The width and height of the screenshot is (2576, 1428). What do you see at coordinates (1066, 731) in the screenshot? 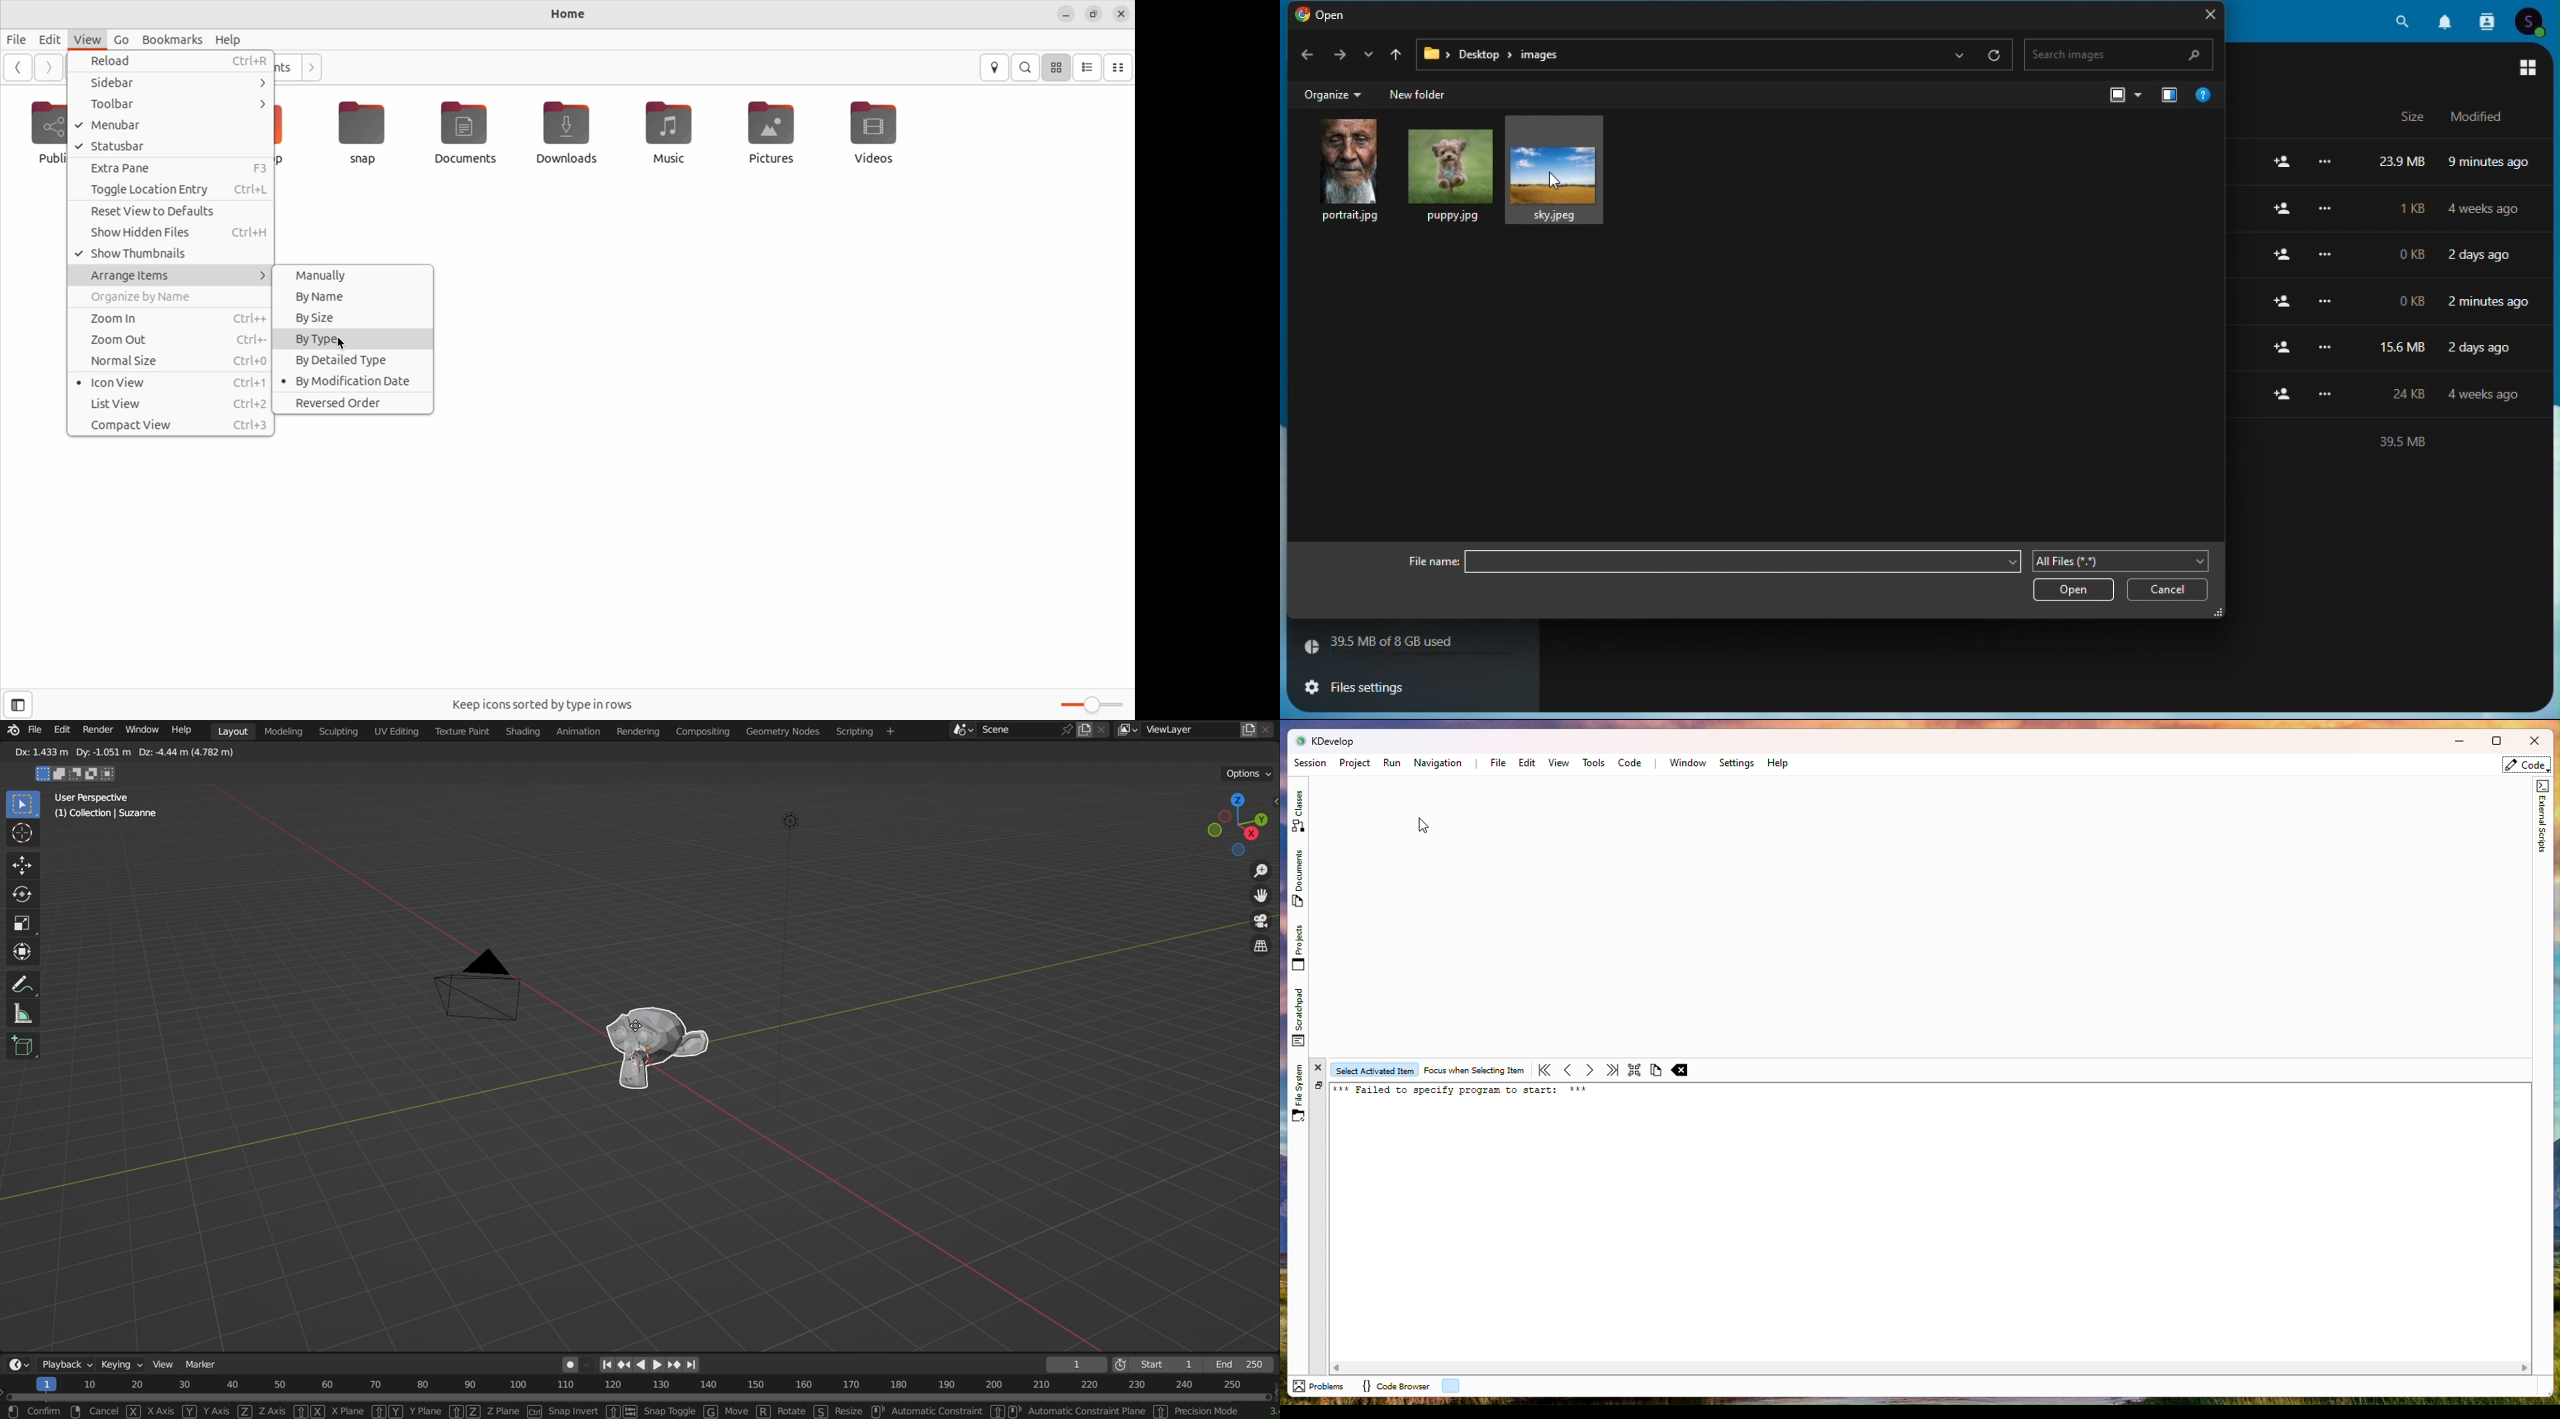
I see `pin` at bounding box center [1066, 731].